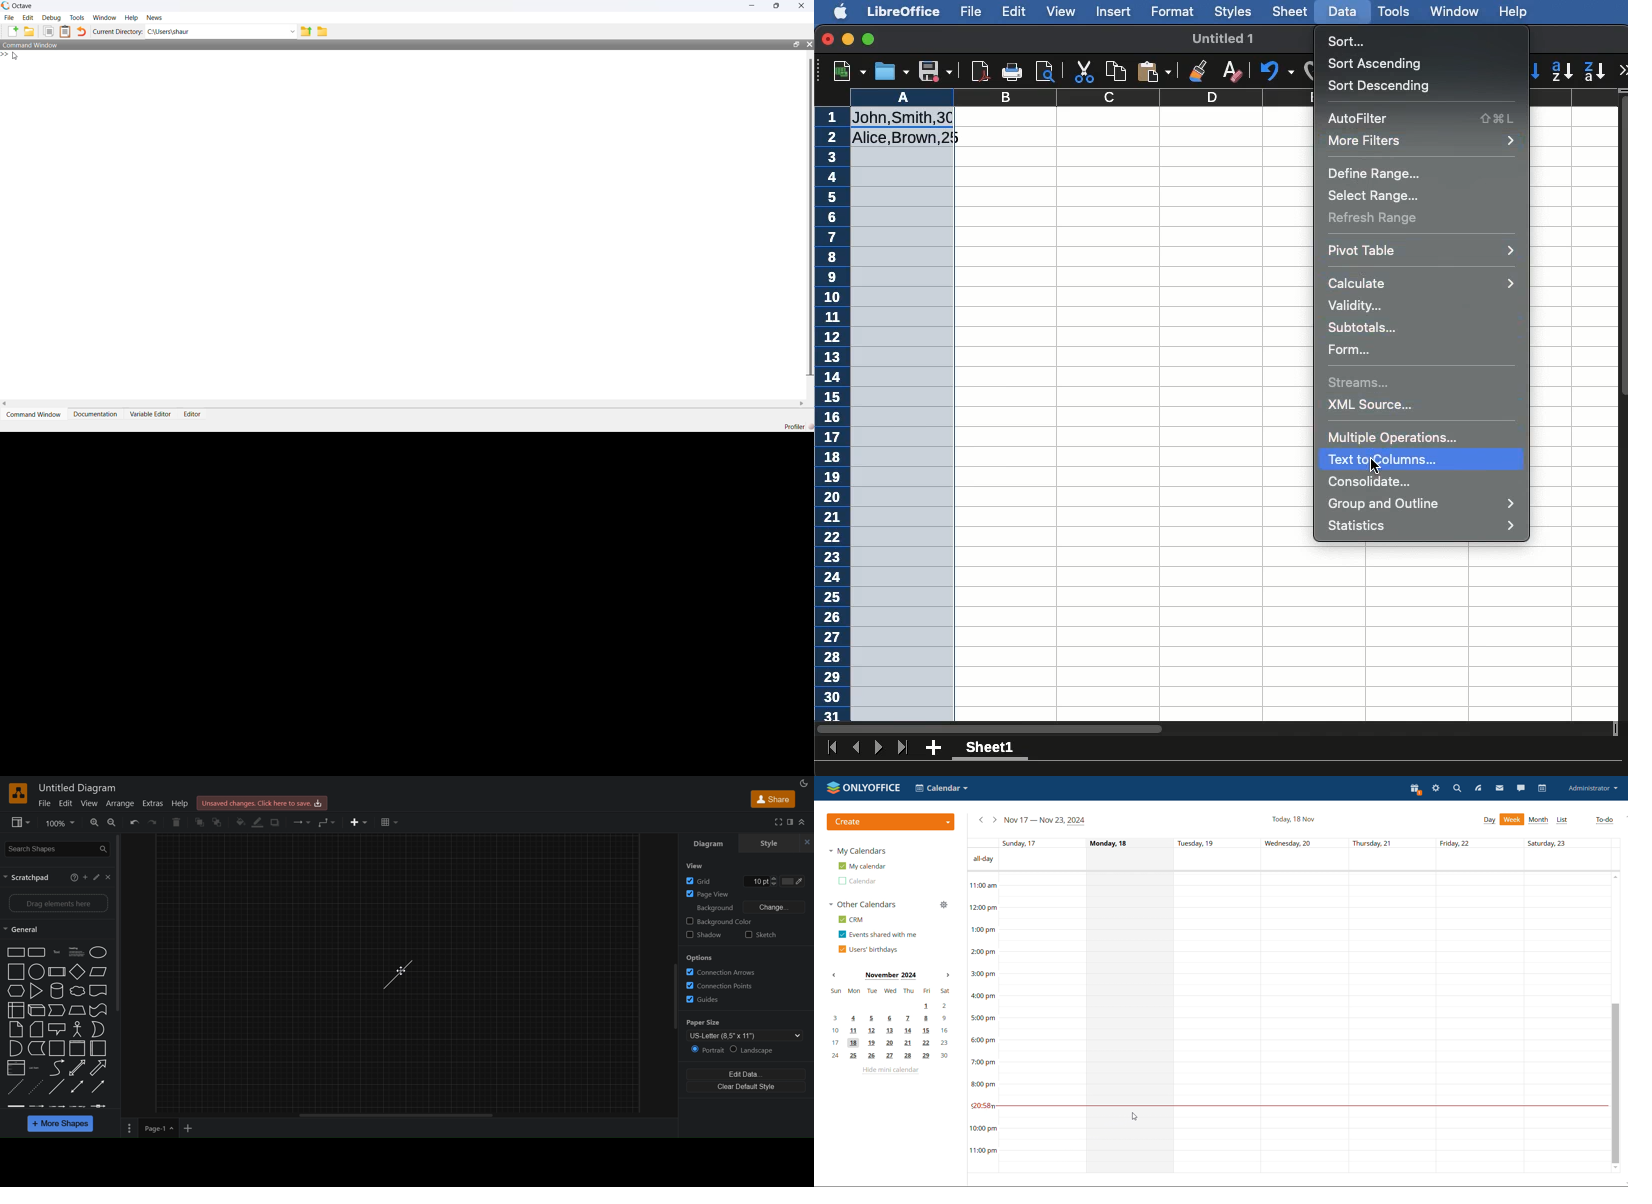  What do you see at coordinates (1623, 424) in the screenshot?
I see `Scroll` at bounding box center [1623, 424].